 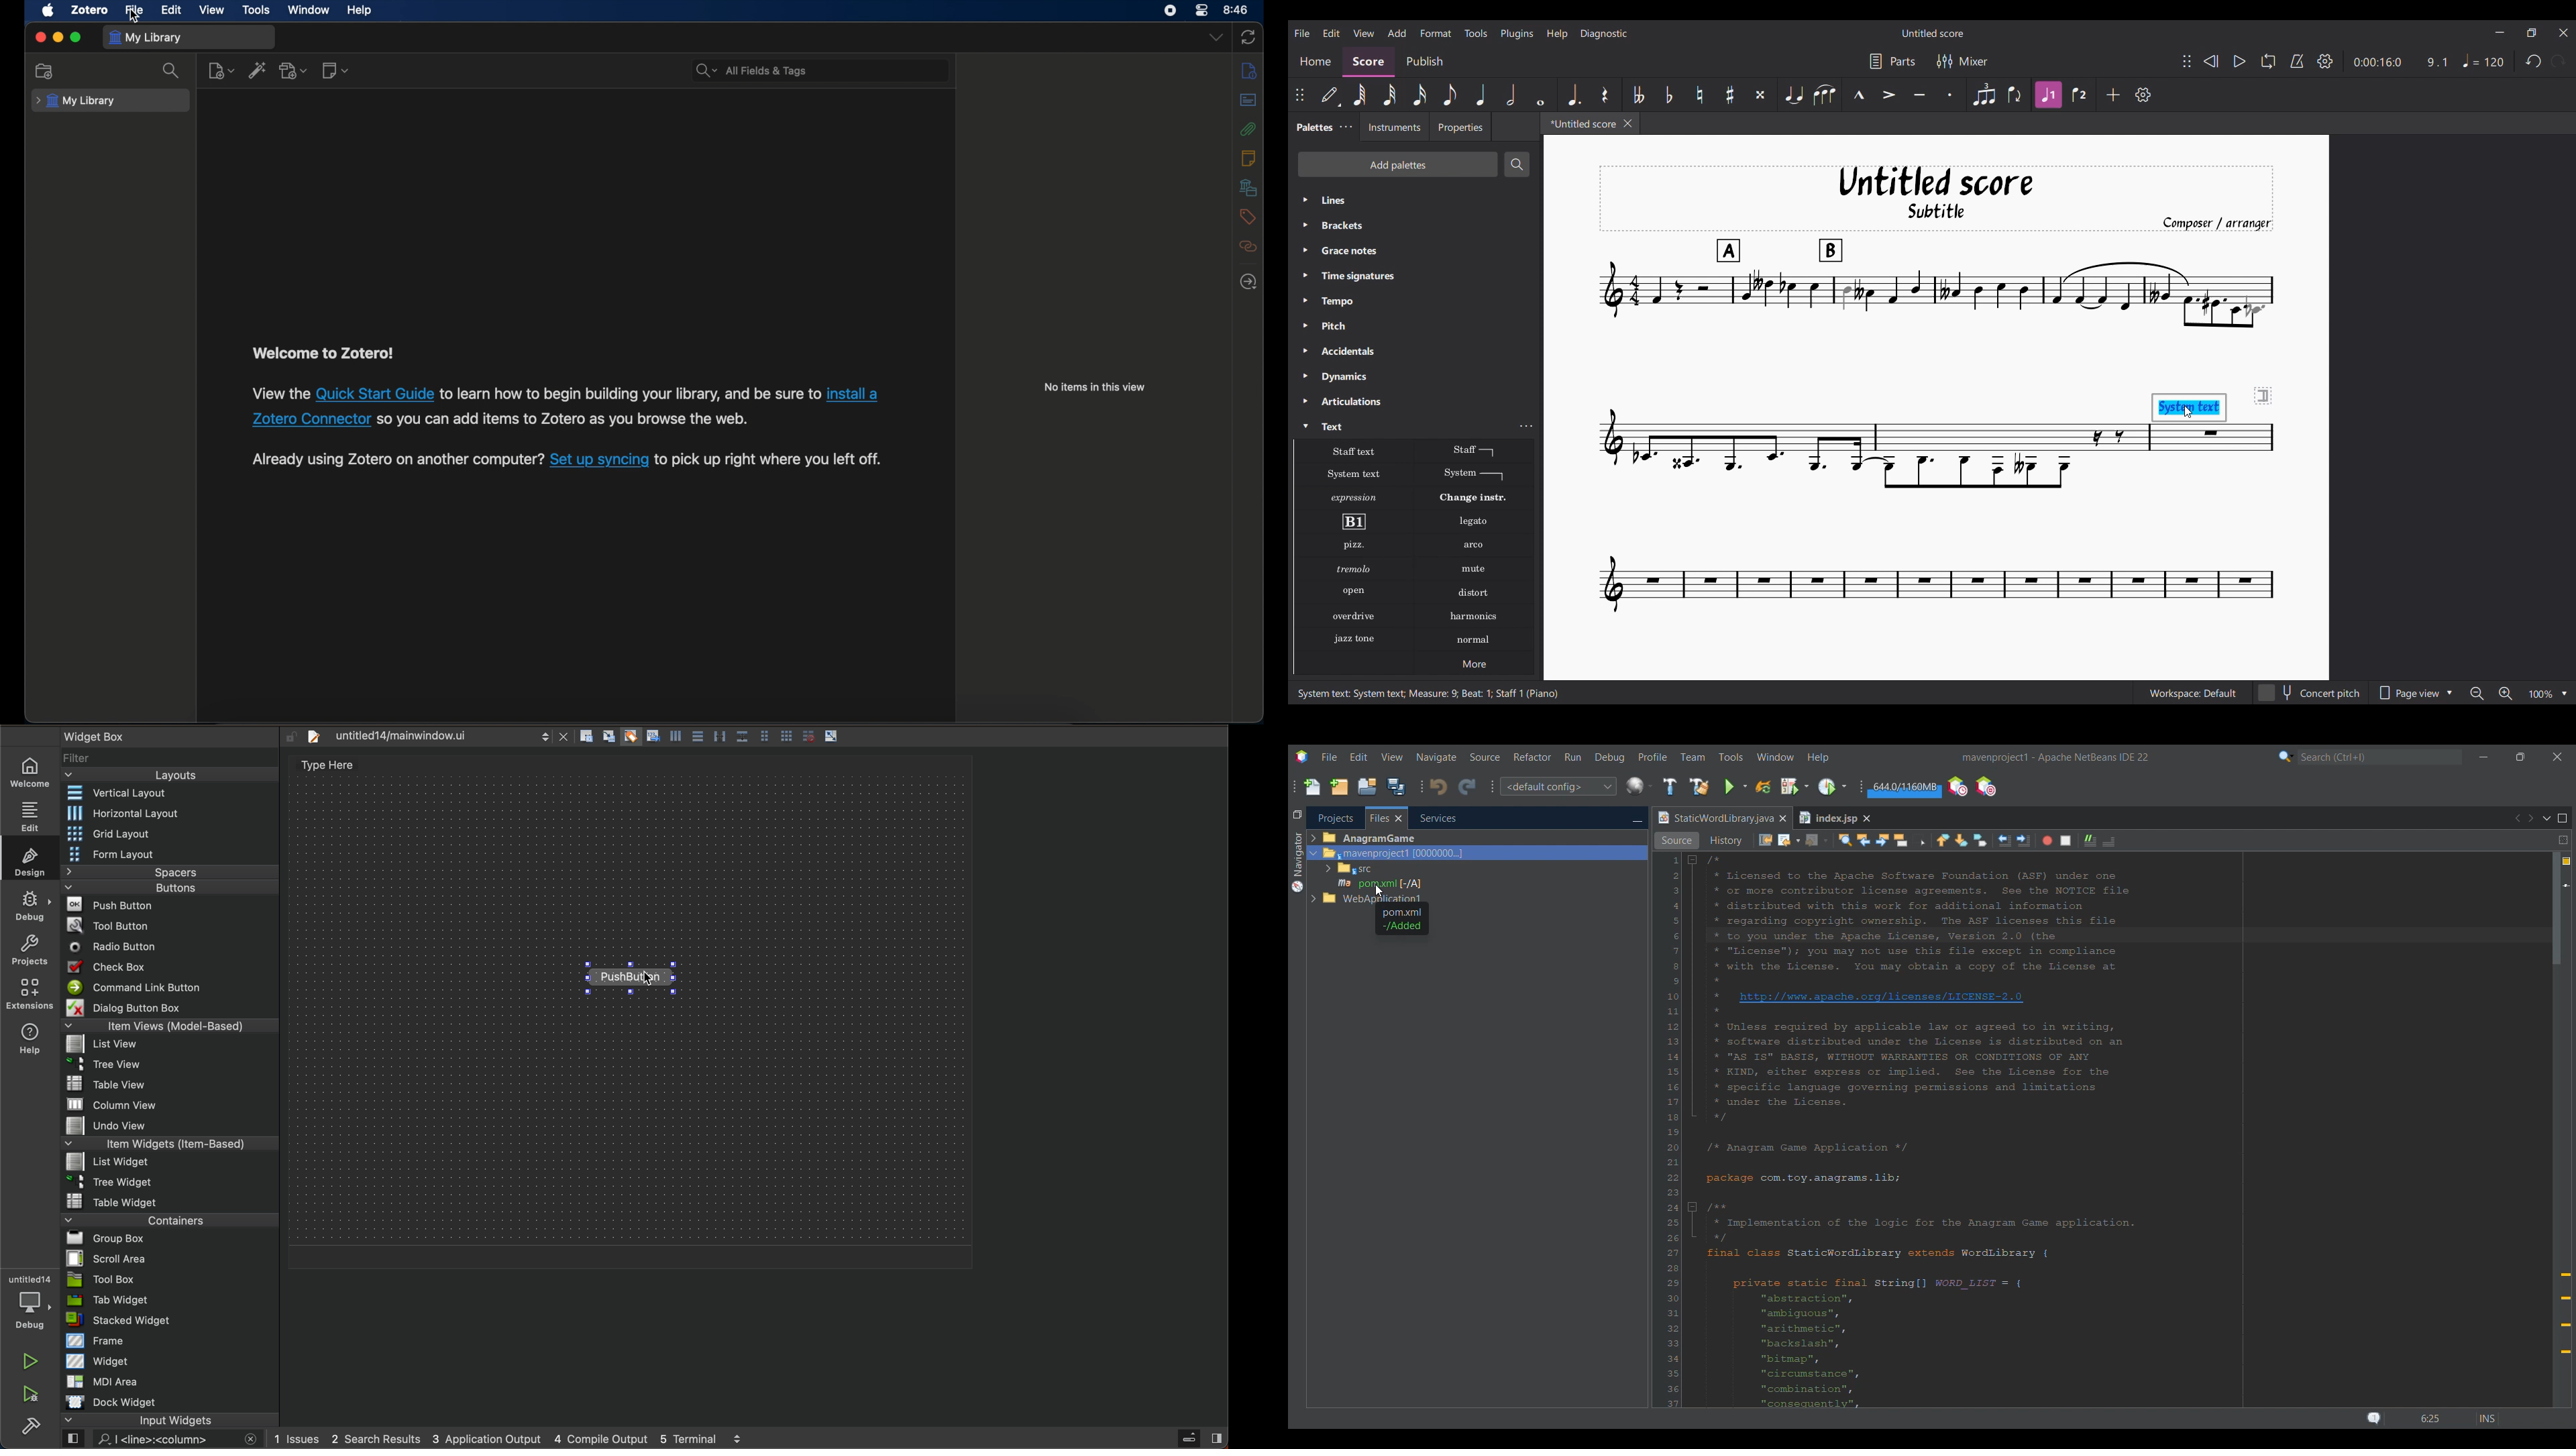 I want to click on mdi area, so click(x=171, y=1384).